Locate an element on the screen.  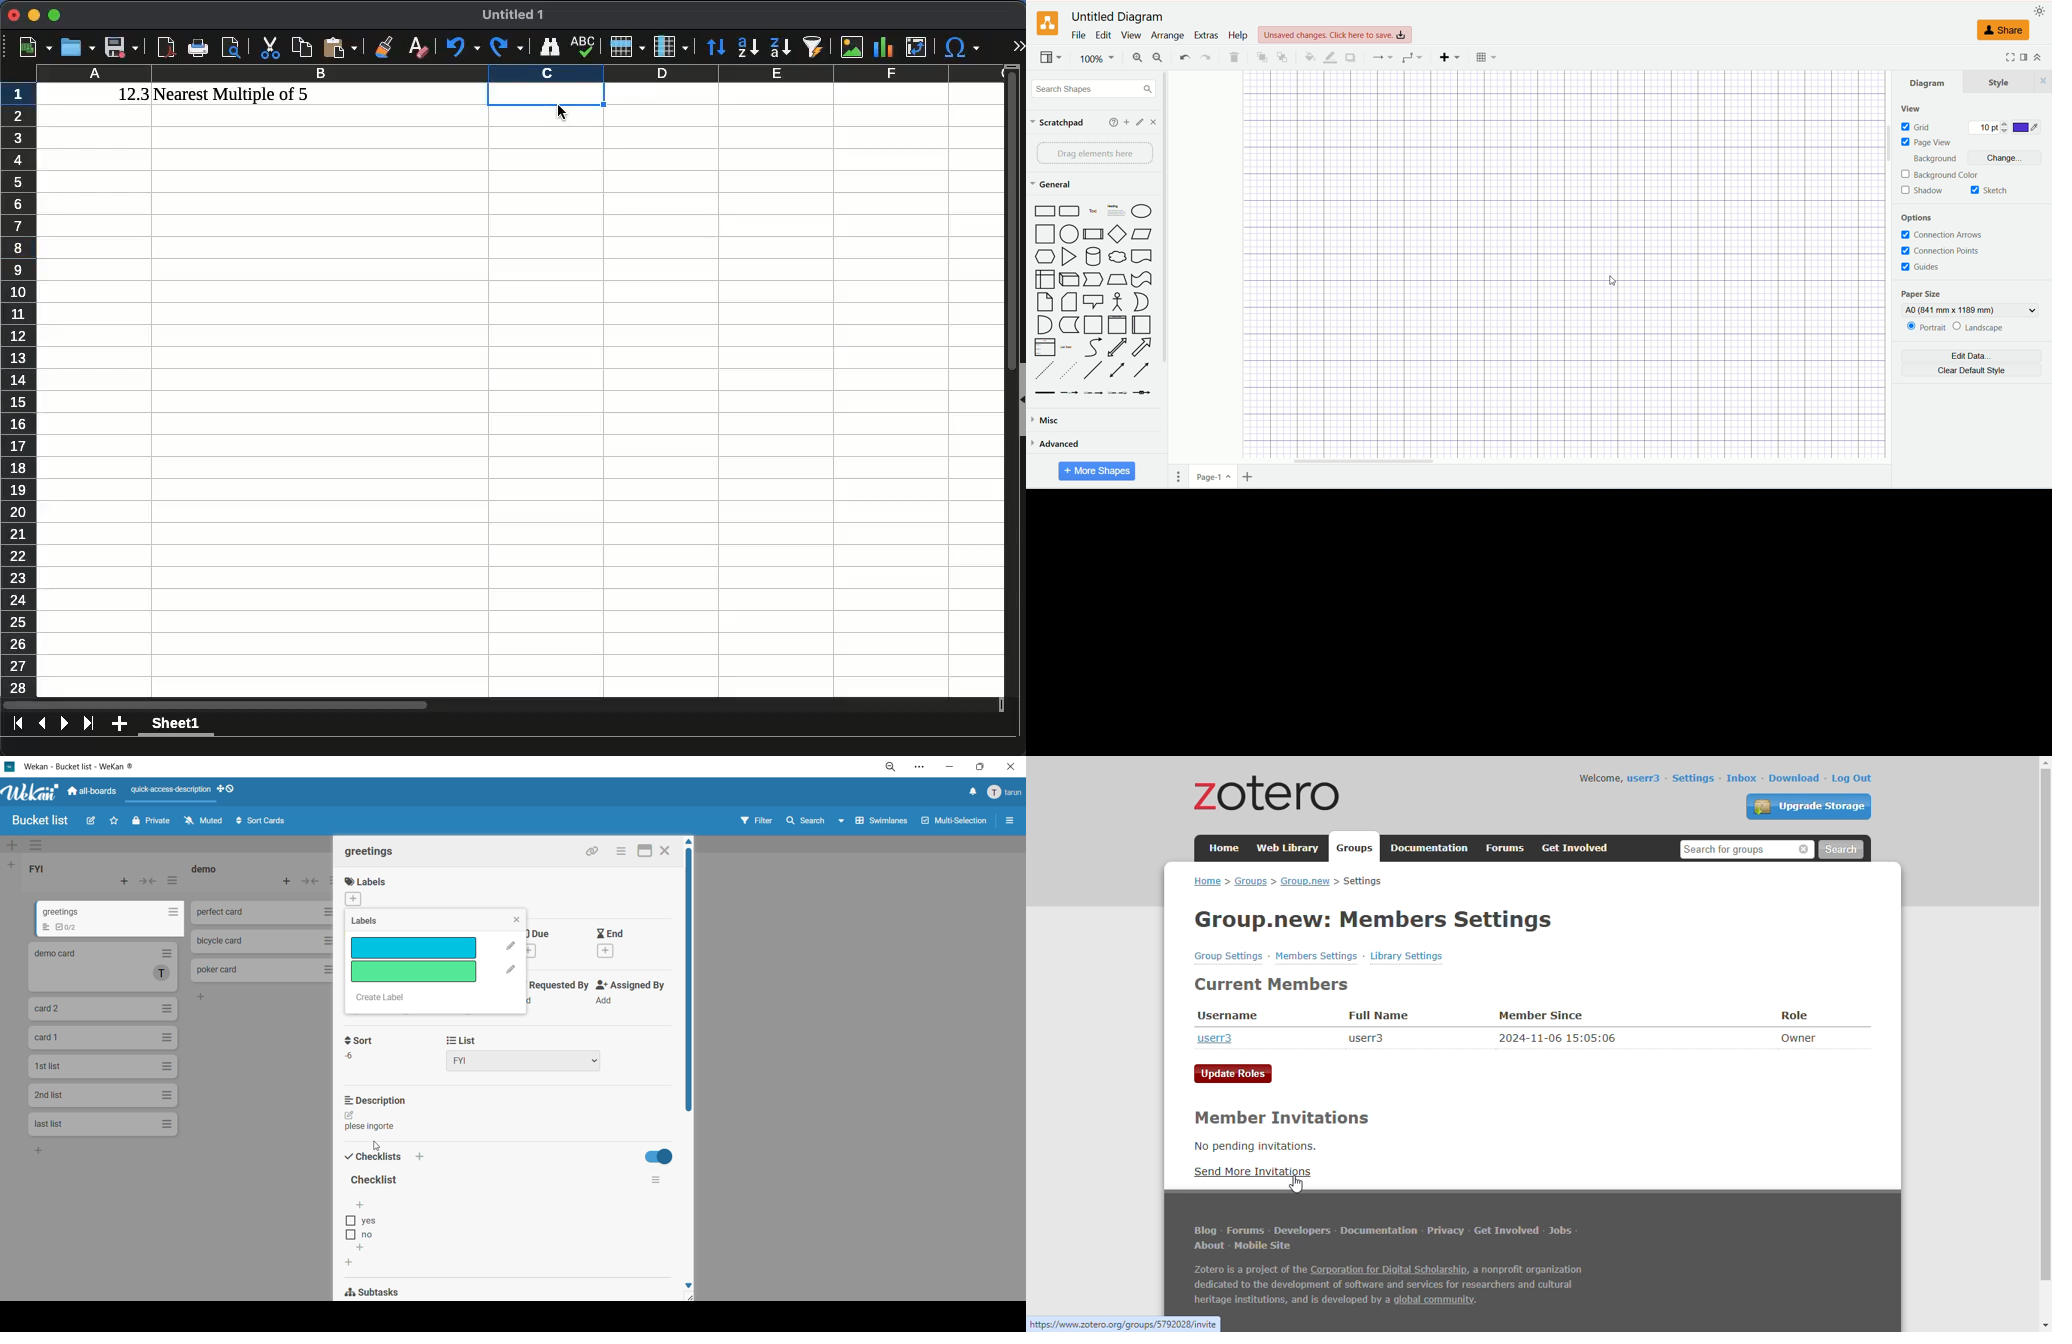
zoom out is located at coordinates (1158, 57).